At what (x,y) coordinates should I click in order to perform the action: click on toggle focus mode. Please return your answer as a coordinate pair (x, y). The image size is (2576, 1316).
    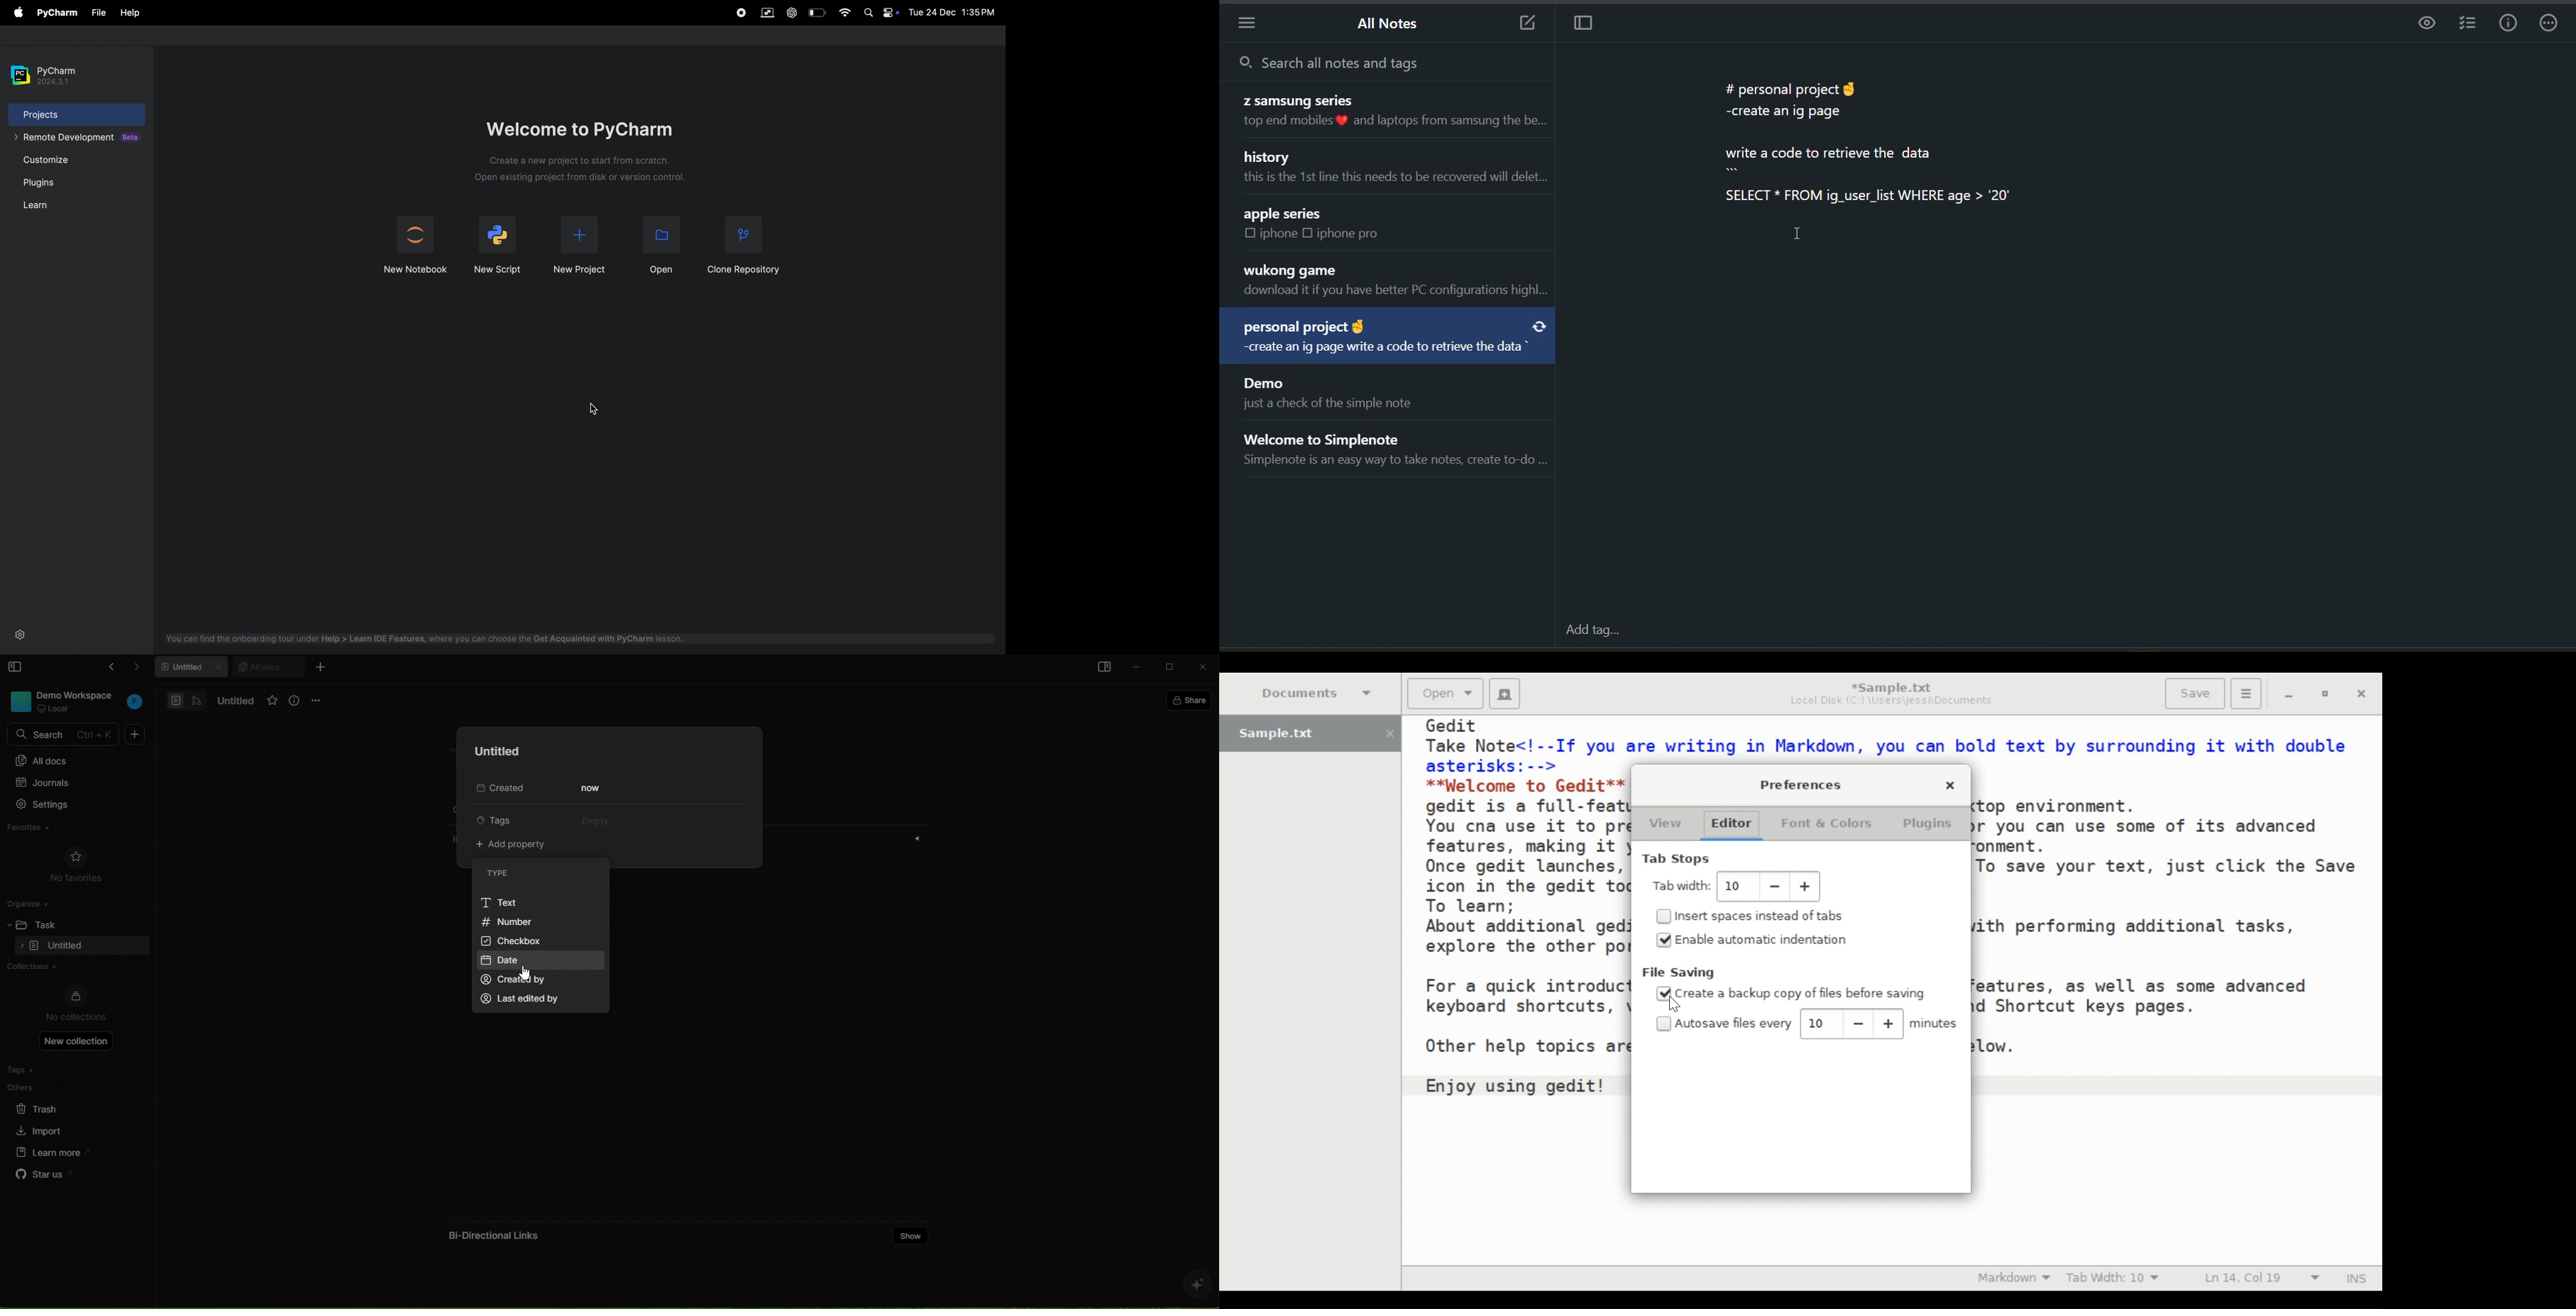
    Looking at the image, I should click on (1587, 26).